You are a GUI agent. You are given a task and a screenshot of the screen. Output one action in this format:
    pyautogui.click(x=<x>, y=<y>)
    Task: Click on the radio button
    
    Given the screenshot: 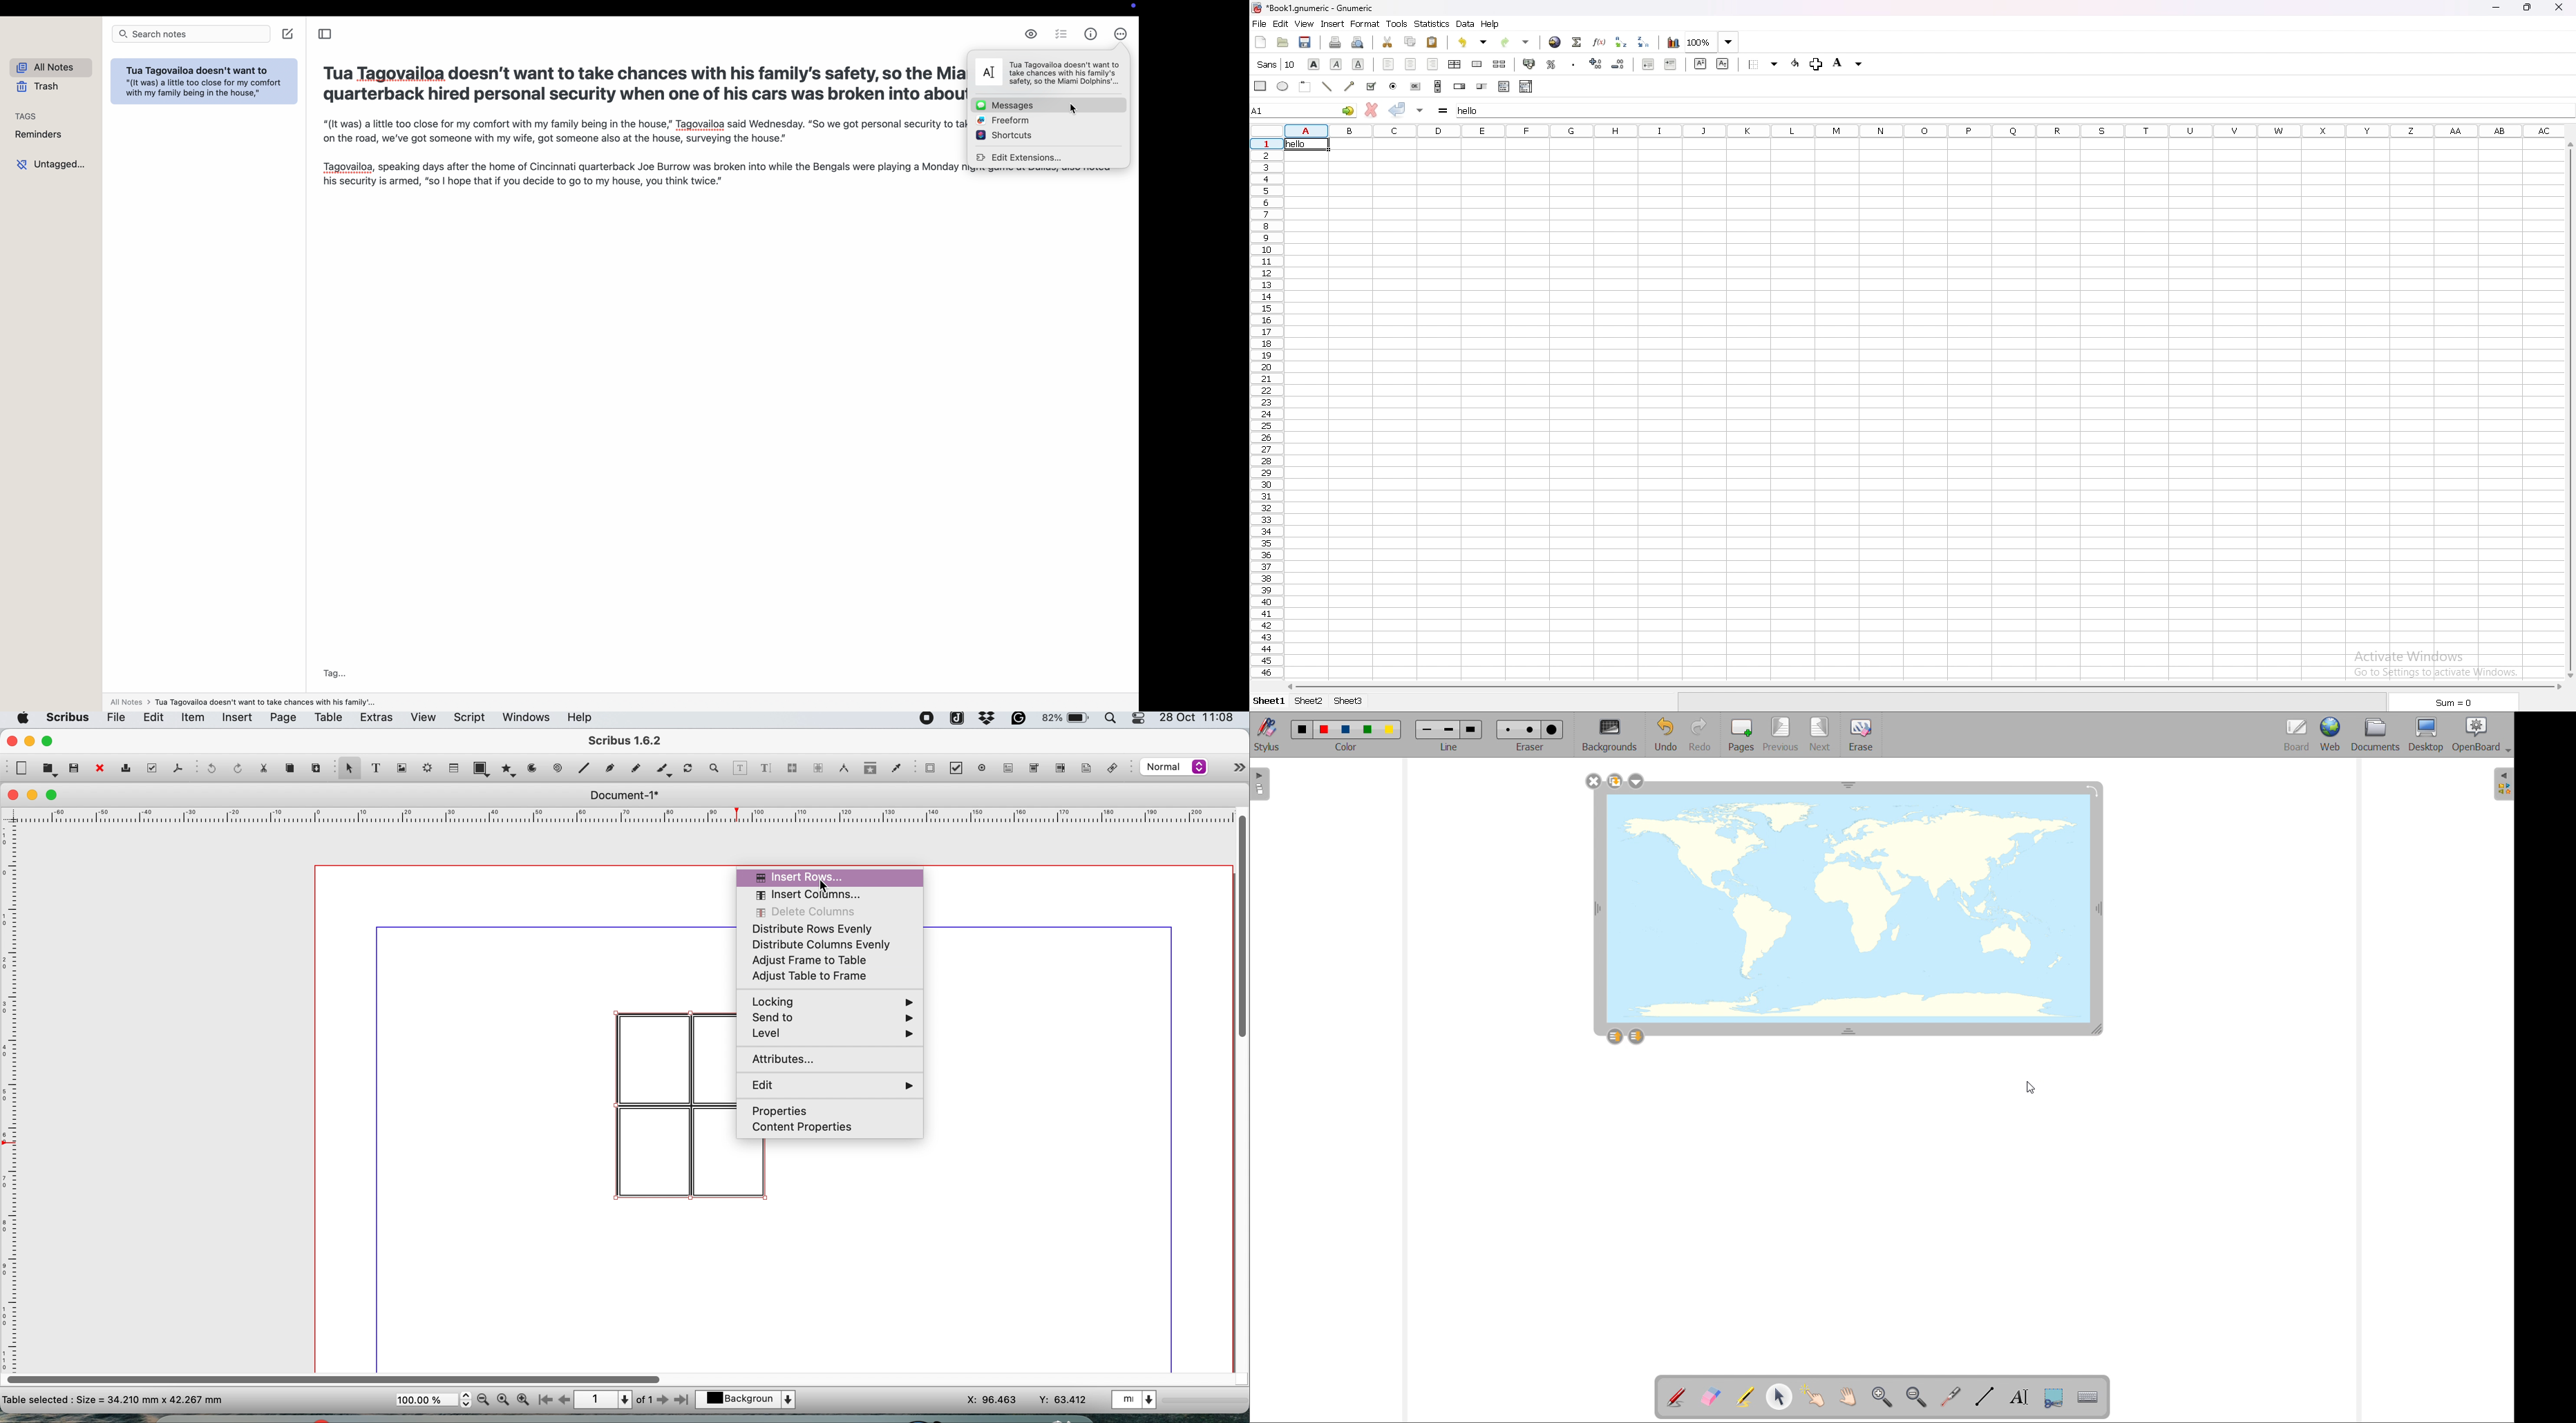 What is the action you would take?
    pyautogui.click(x=1393, y=86)
    